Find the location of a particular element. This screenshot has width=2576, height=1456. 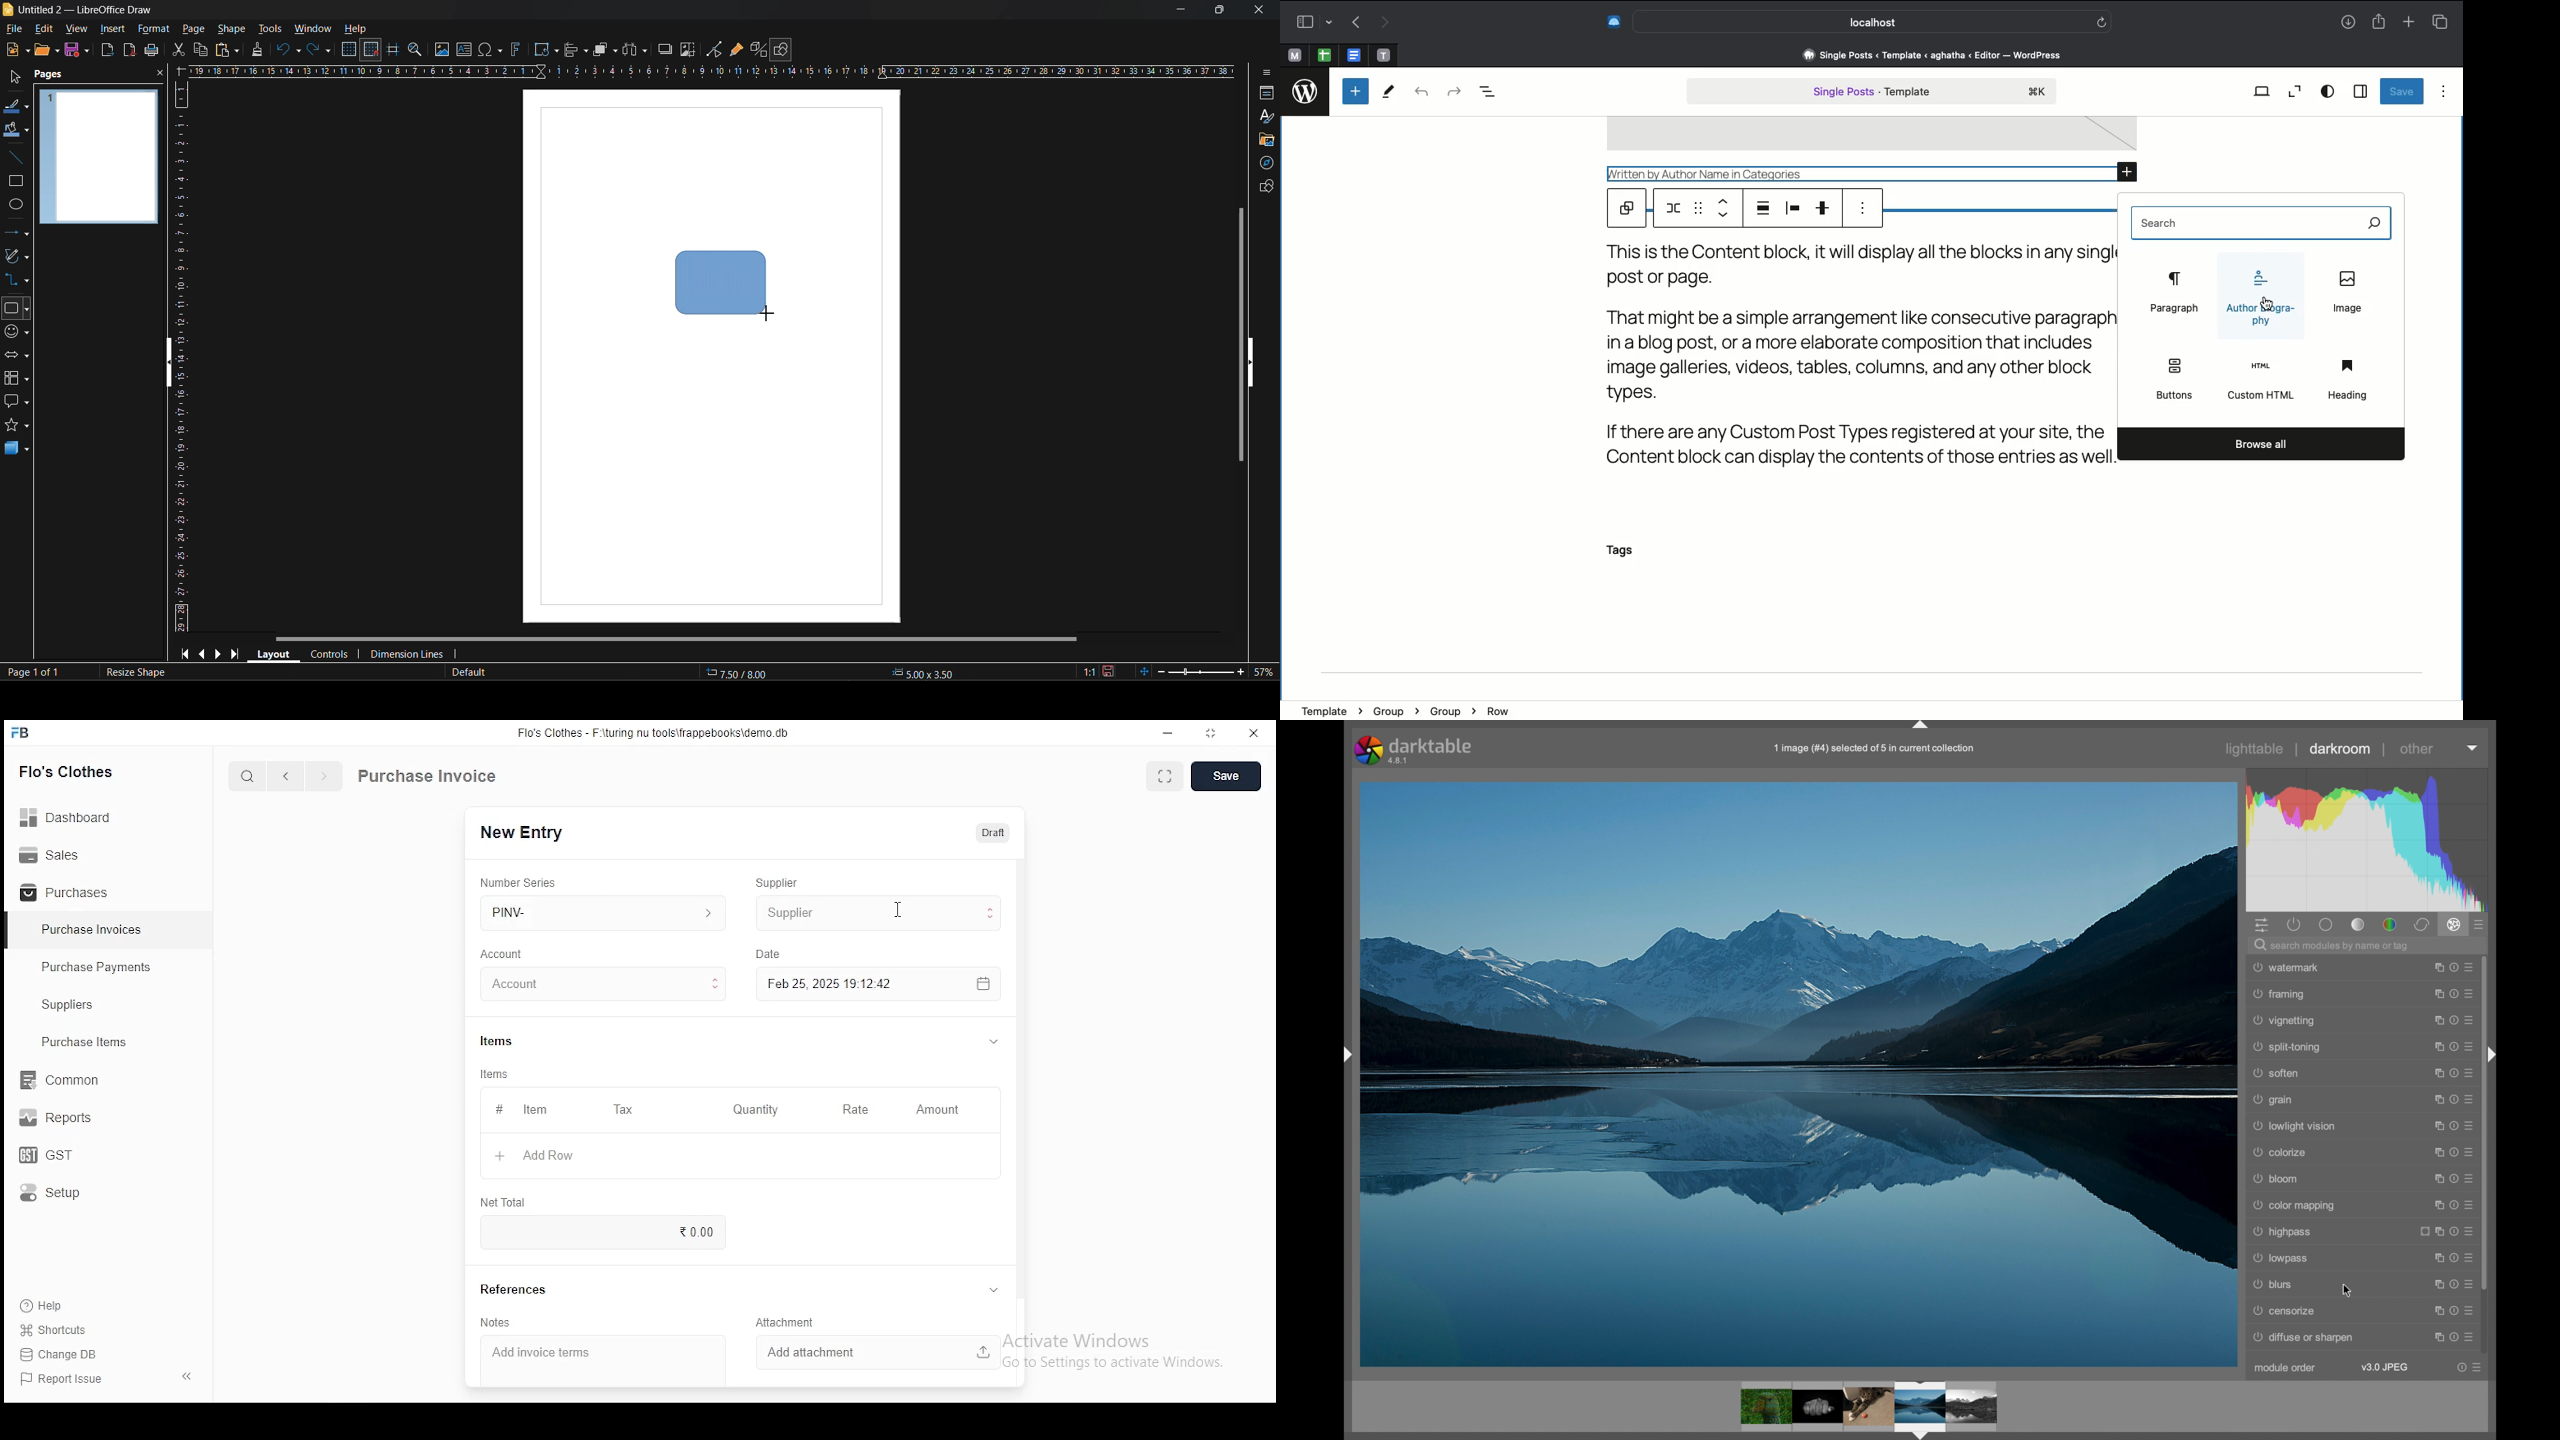

basic shapes is located at coordinates (15, 309).